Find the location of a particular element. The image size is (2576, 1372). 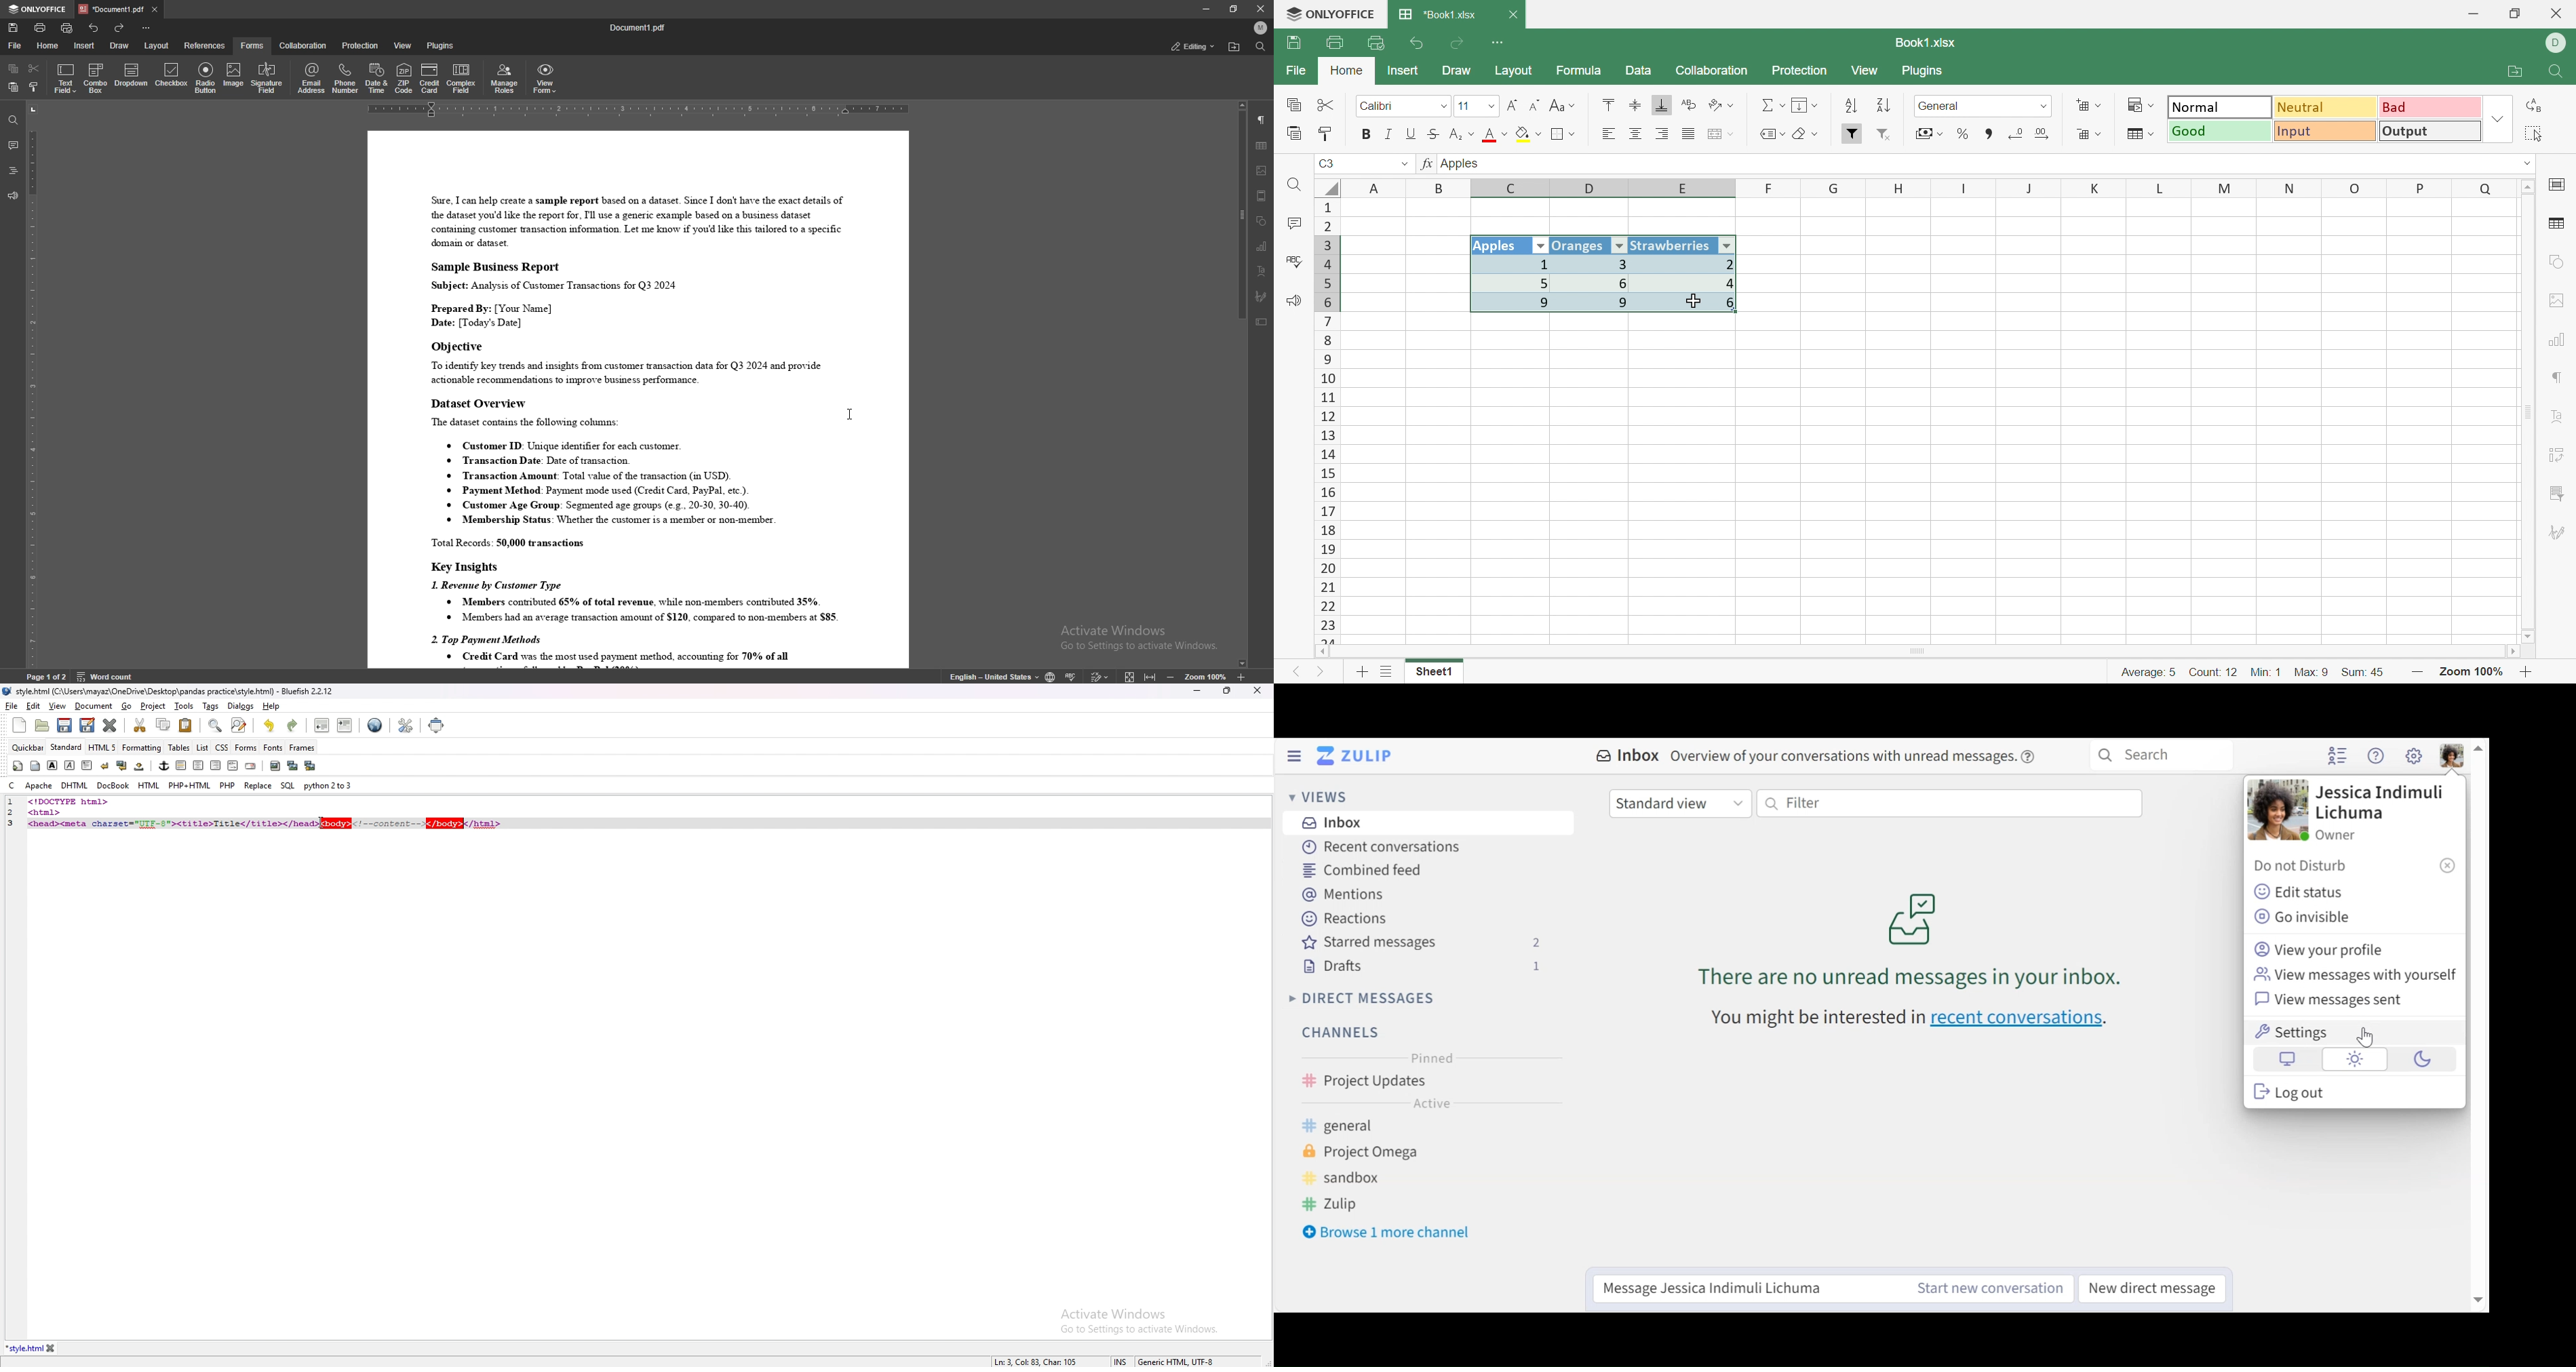

tools is located at coordinates (185, 706).